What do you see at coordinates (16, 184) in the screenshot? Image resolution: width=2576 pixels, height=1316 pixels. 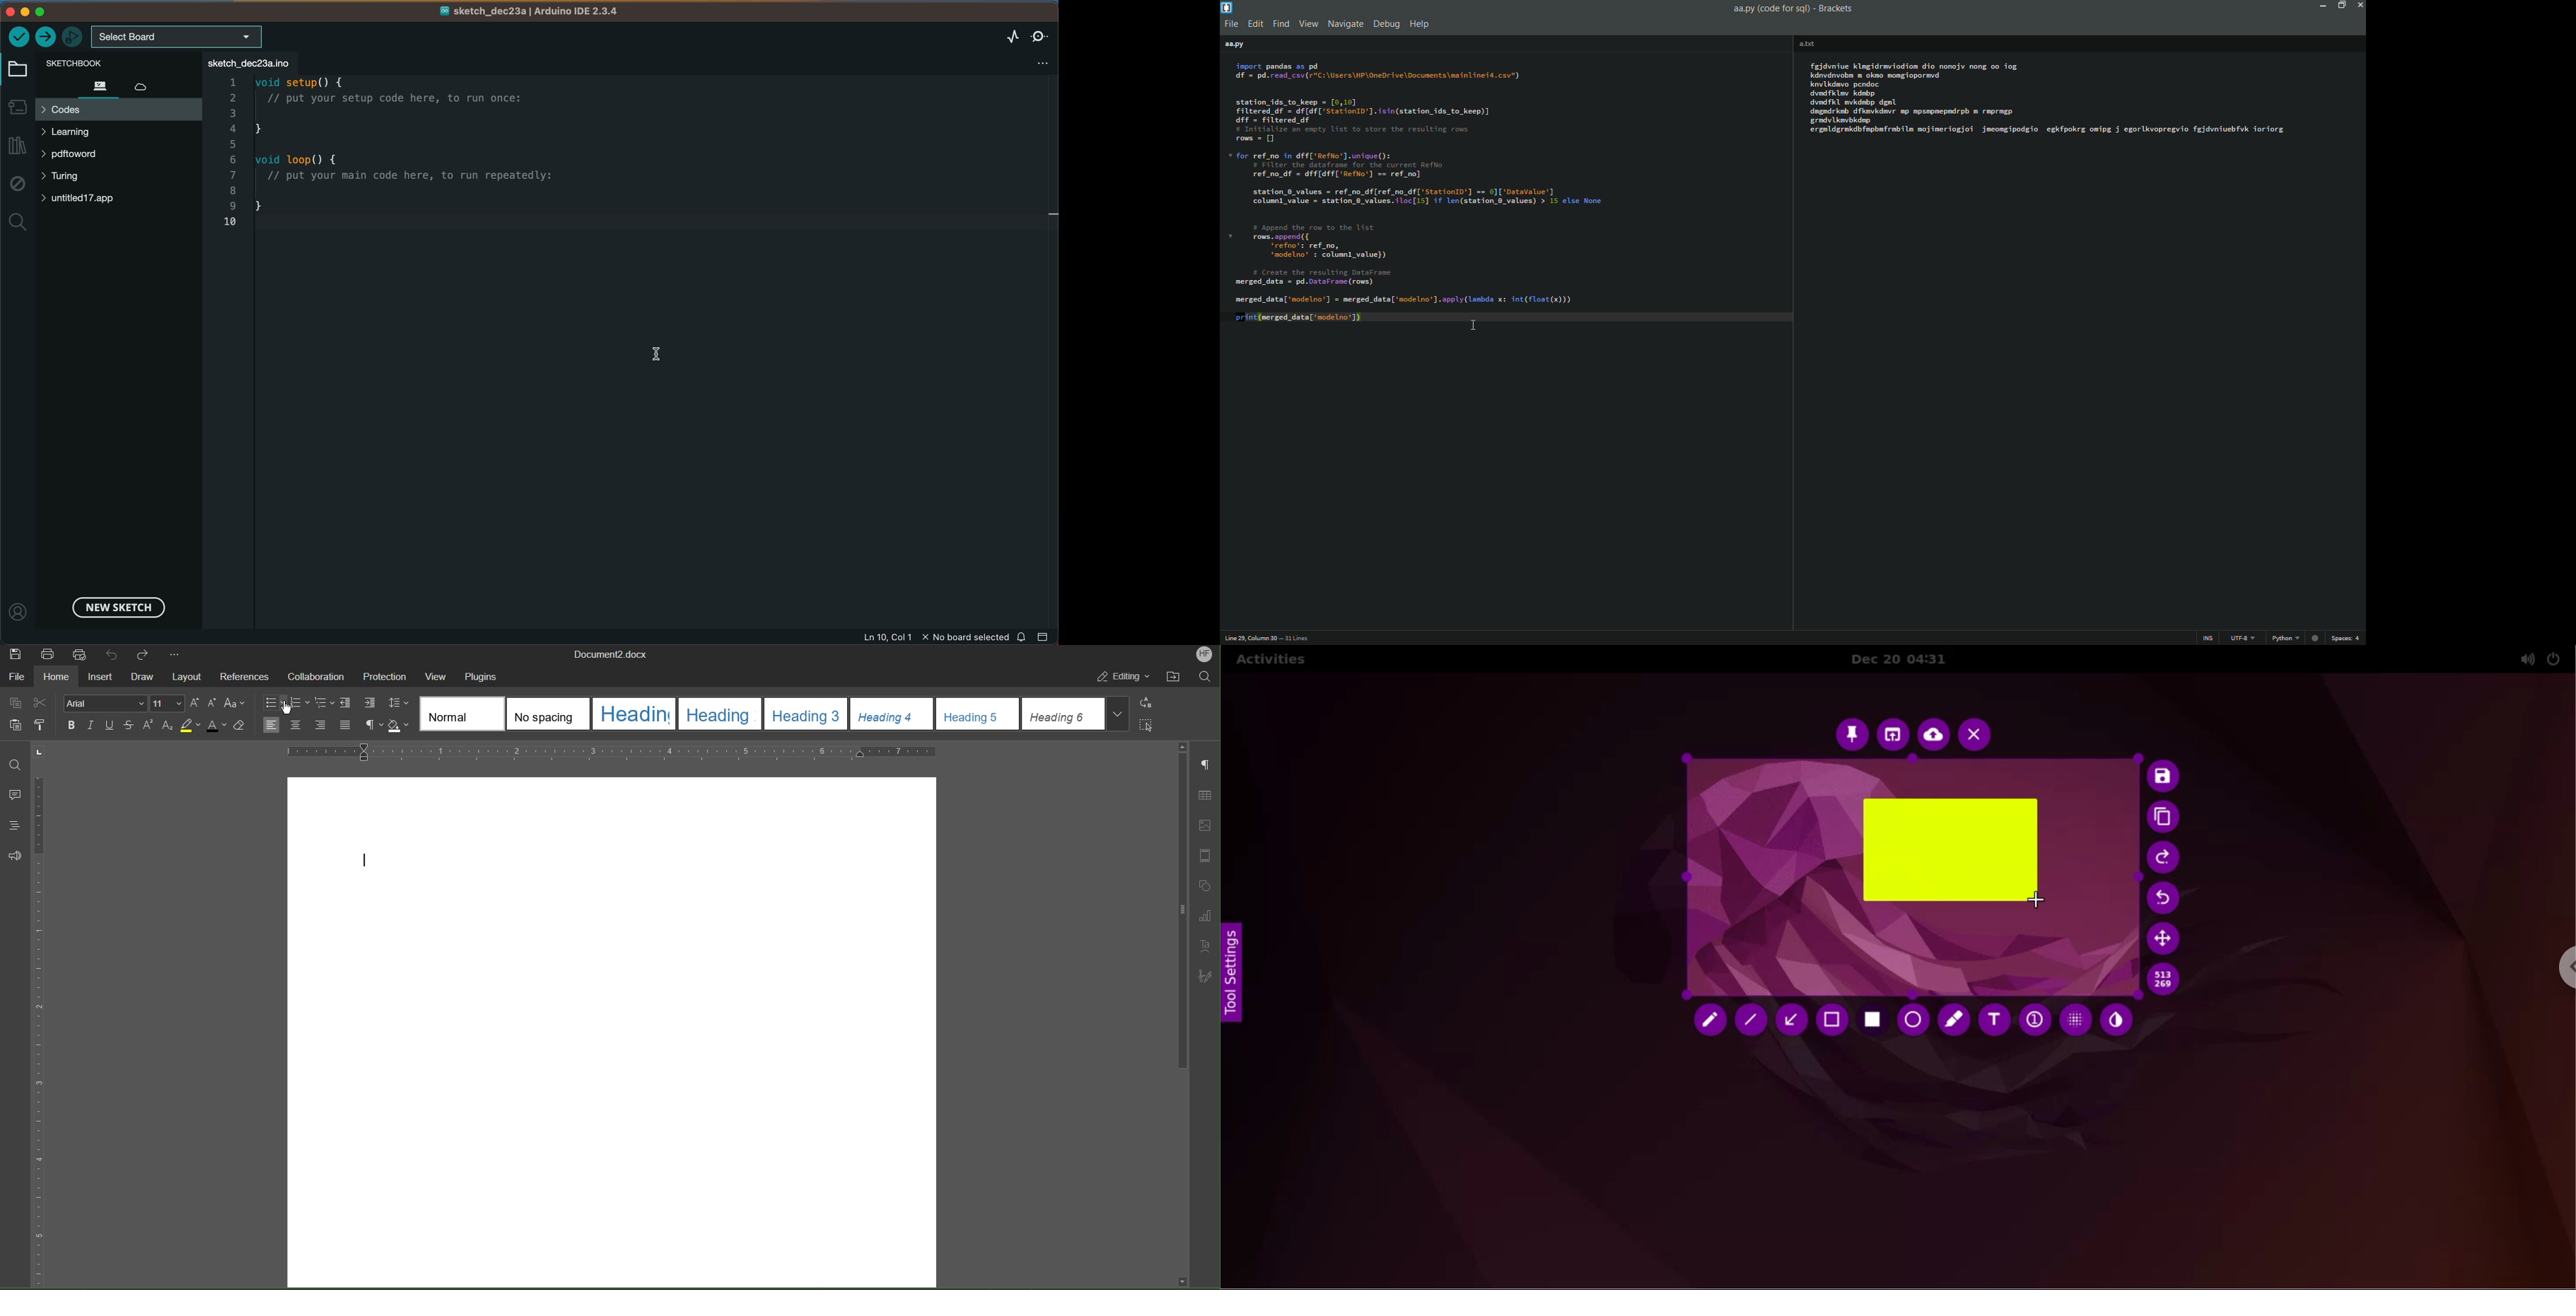 I see `debug` at bounding box center [16, 184].